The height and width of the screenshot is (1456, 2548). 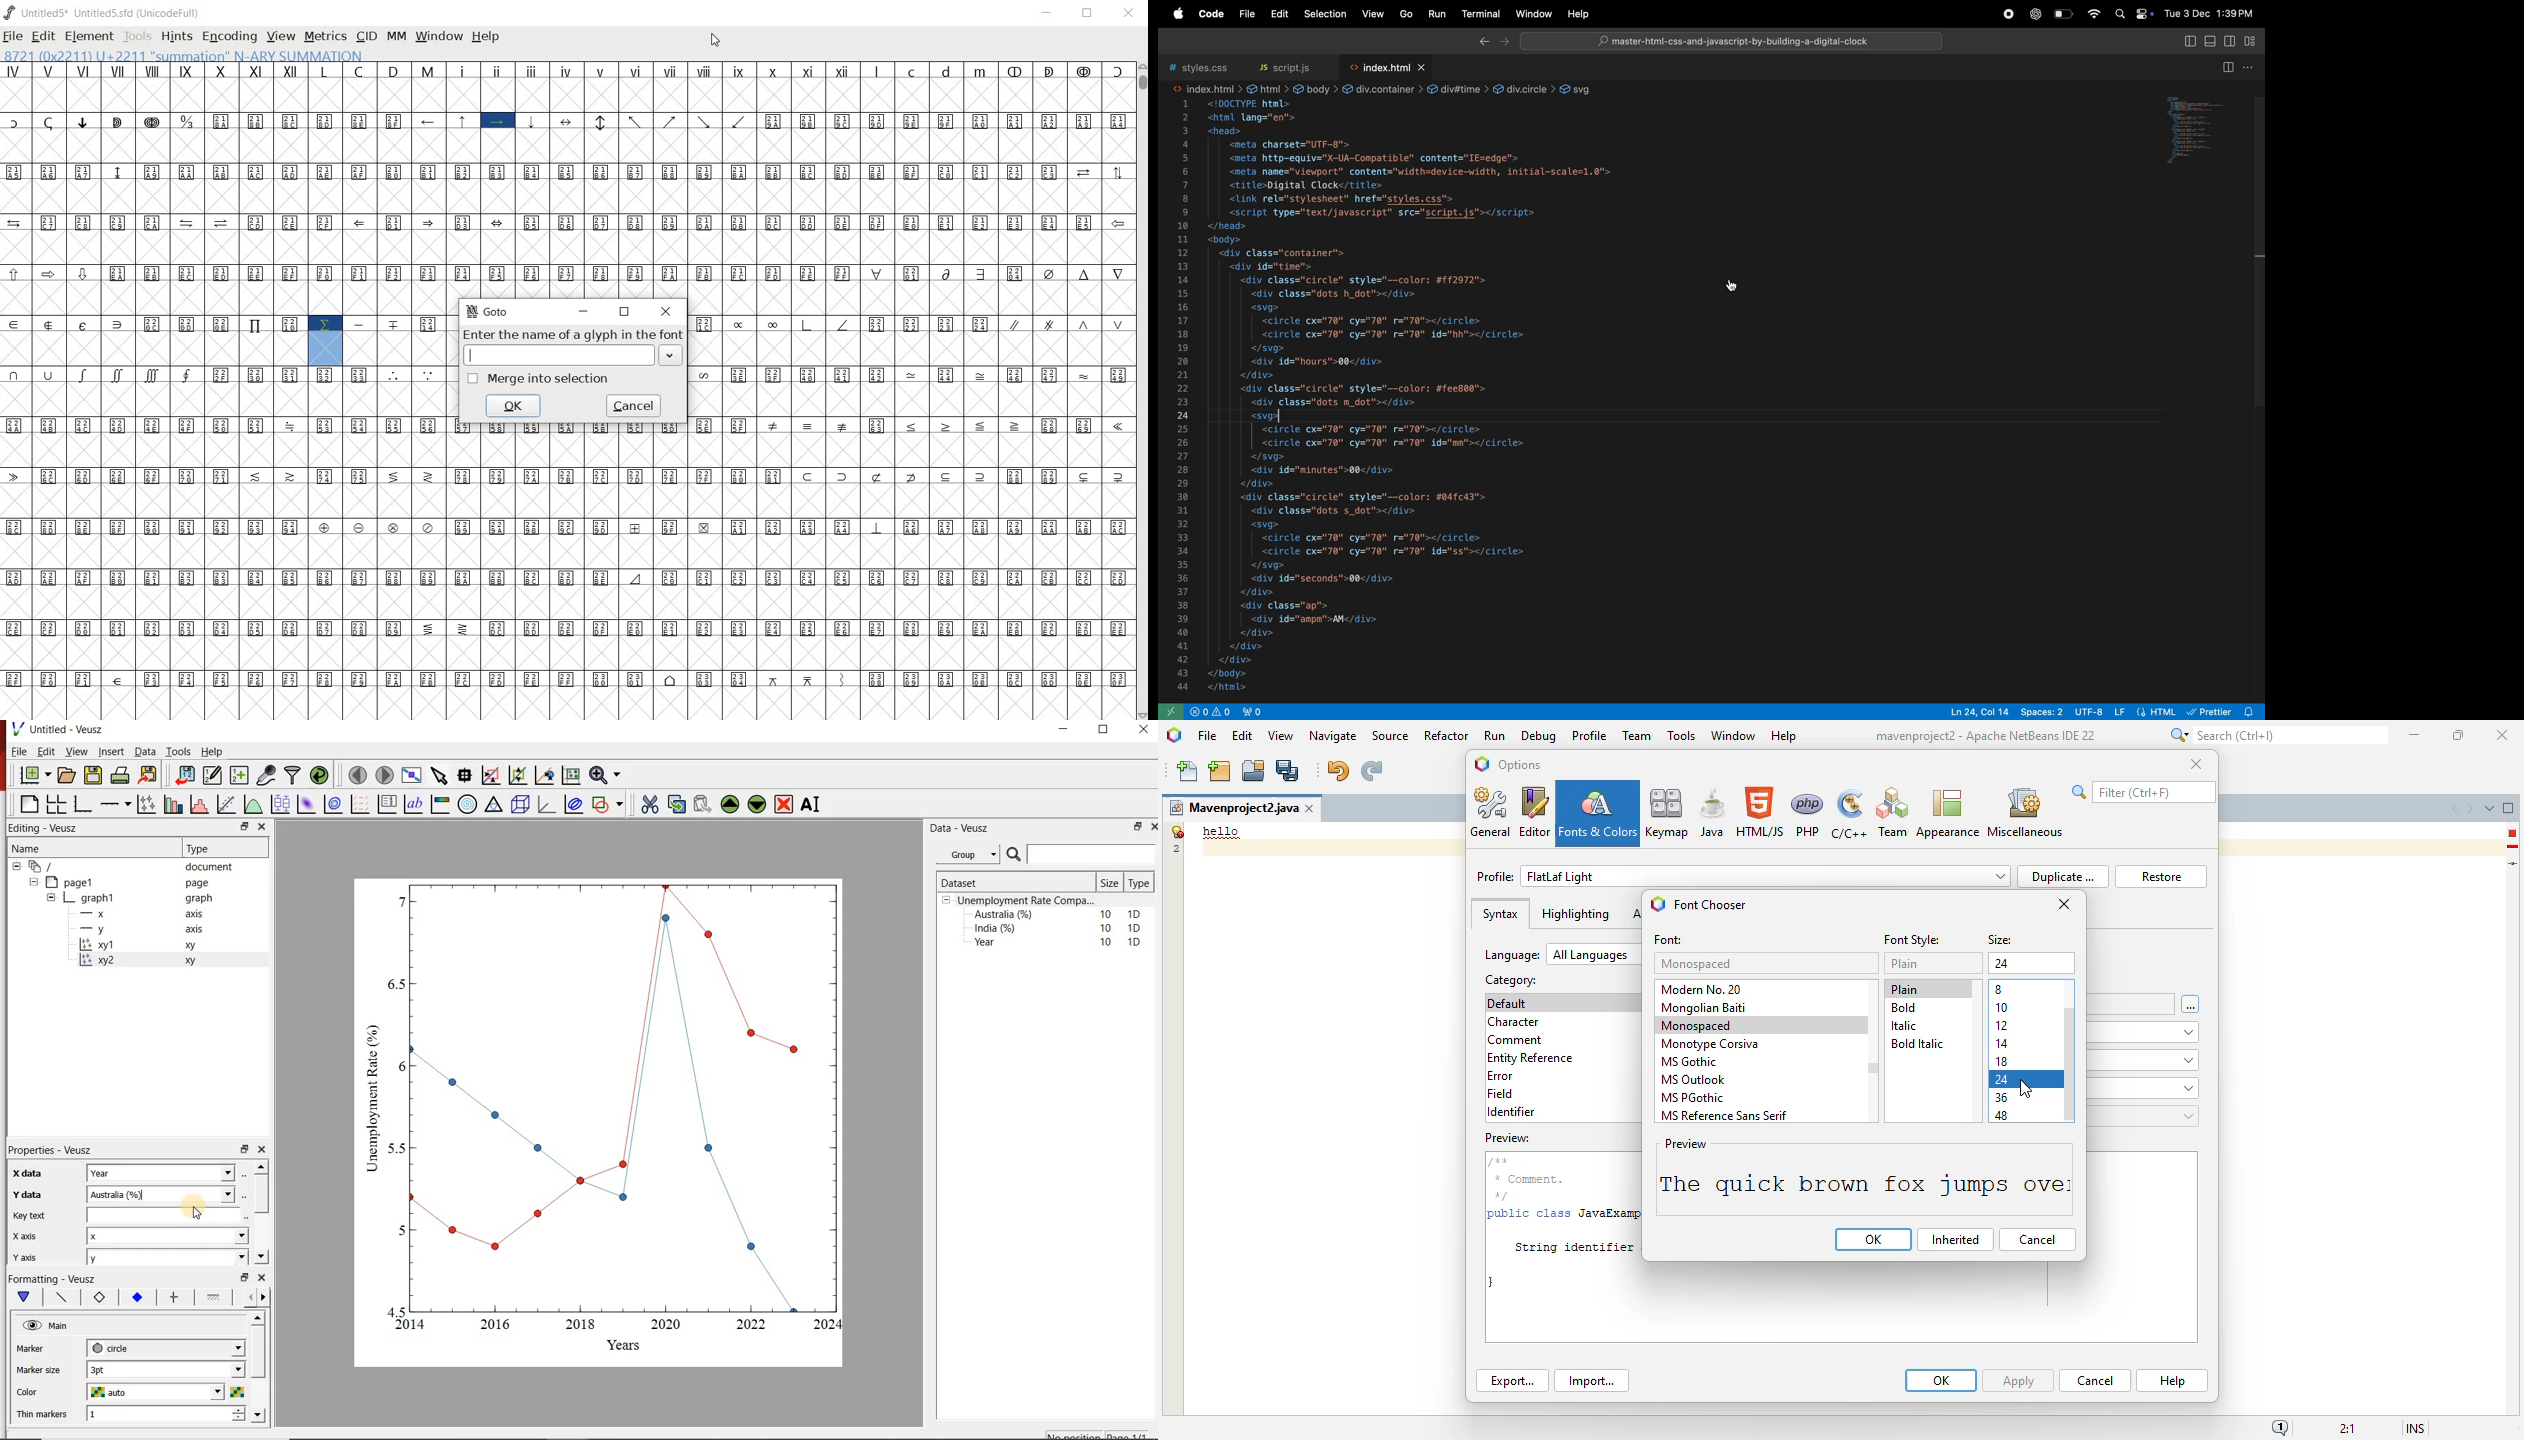 I want to click on VIEW, so click(x=281, y=37).